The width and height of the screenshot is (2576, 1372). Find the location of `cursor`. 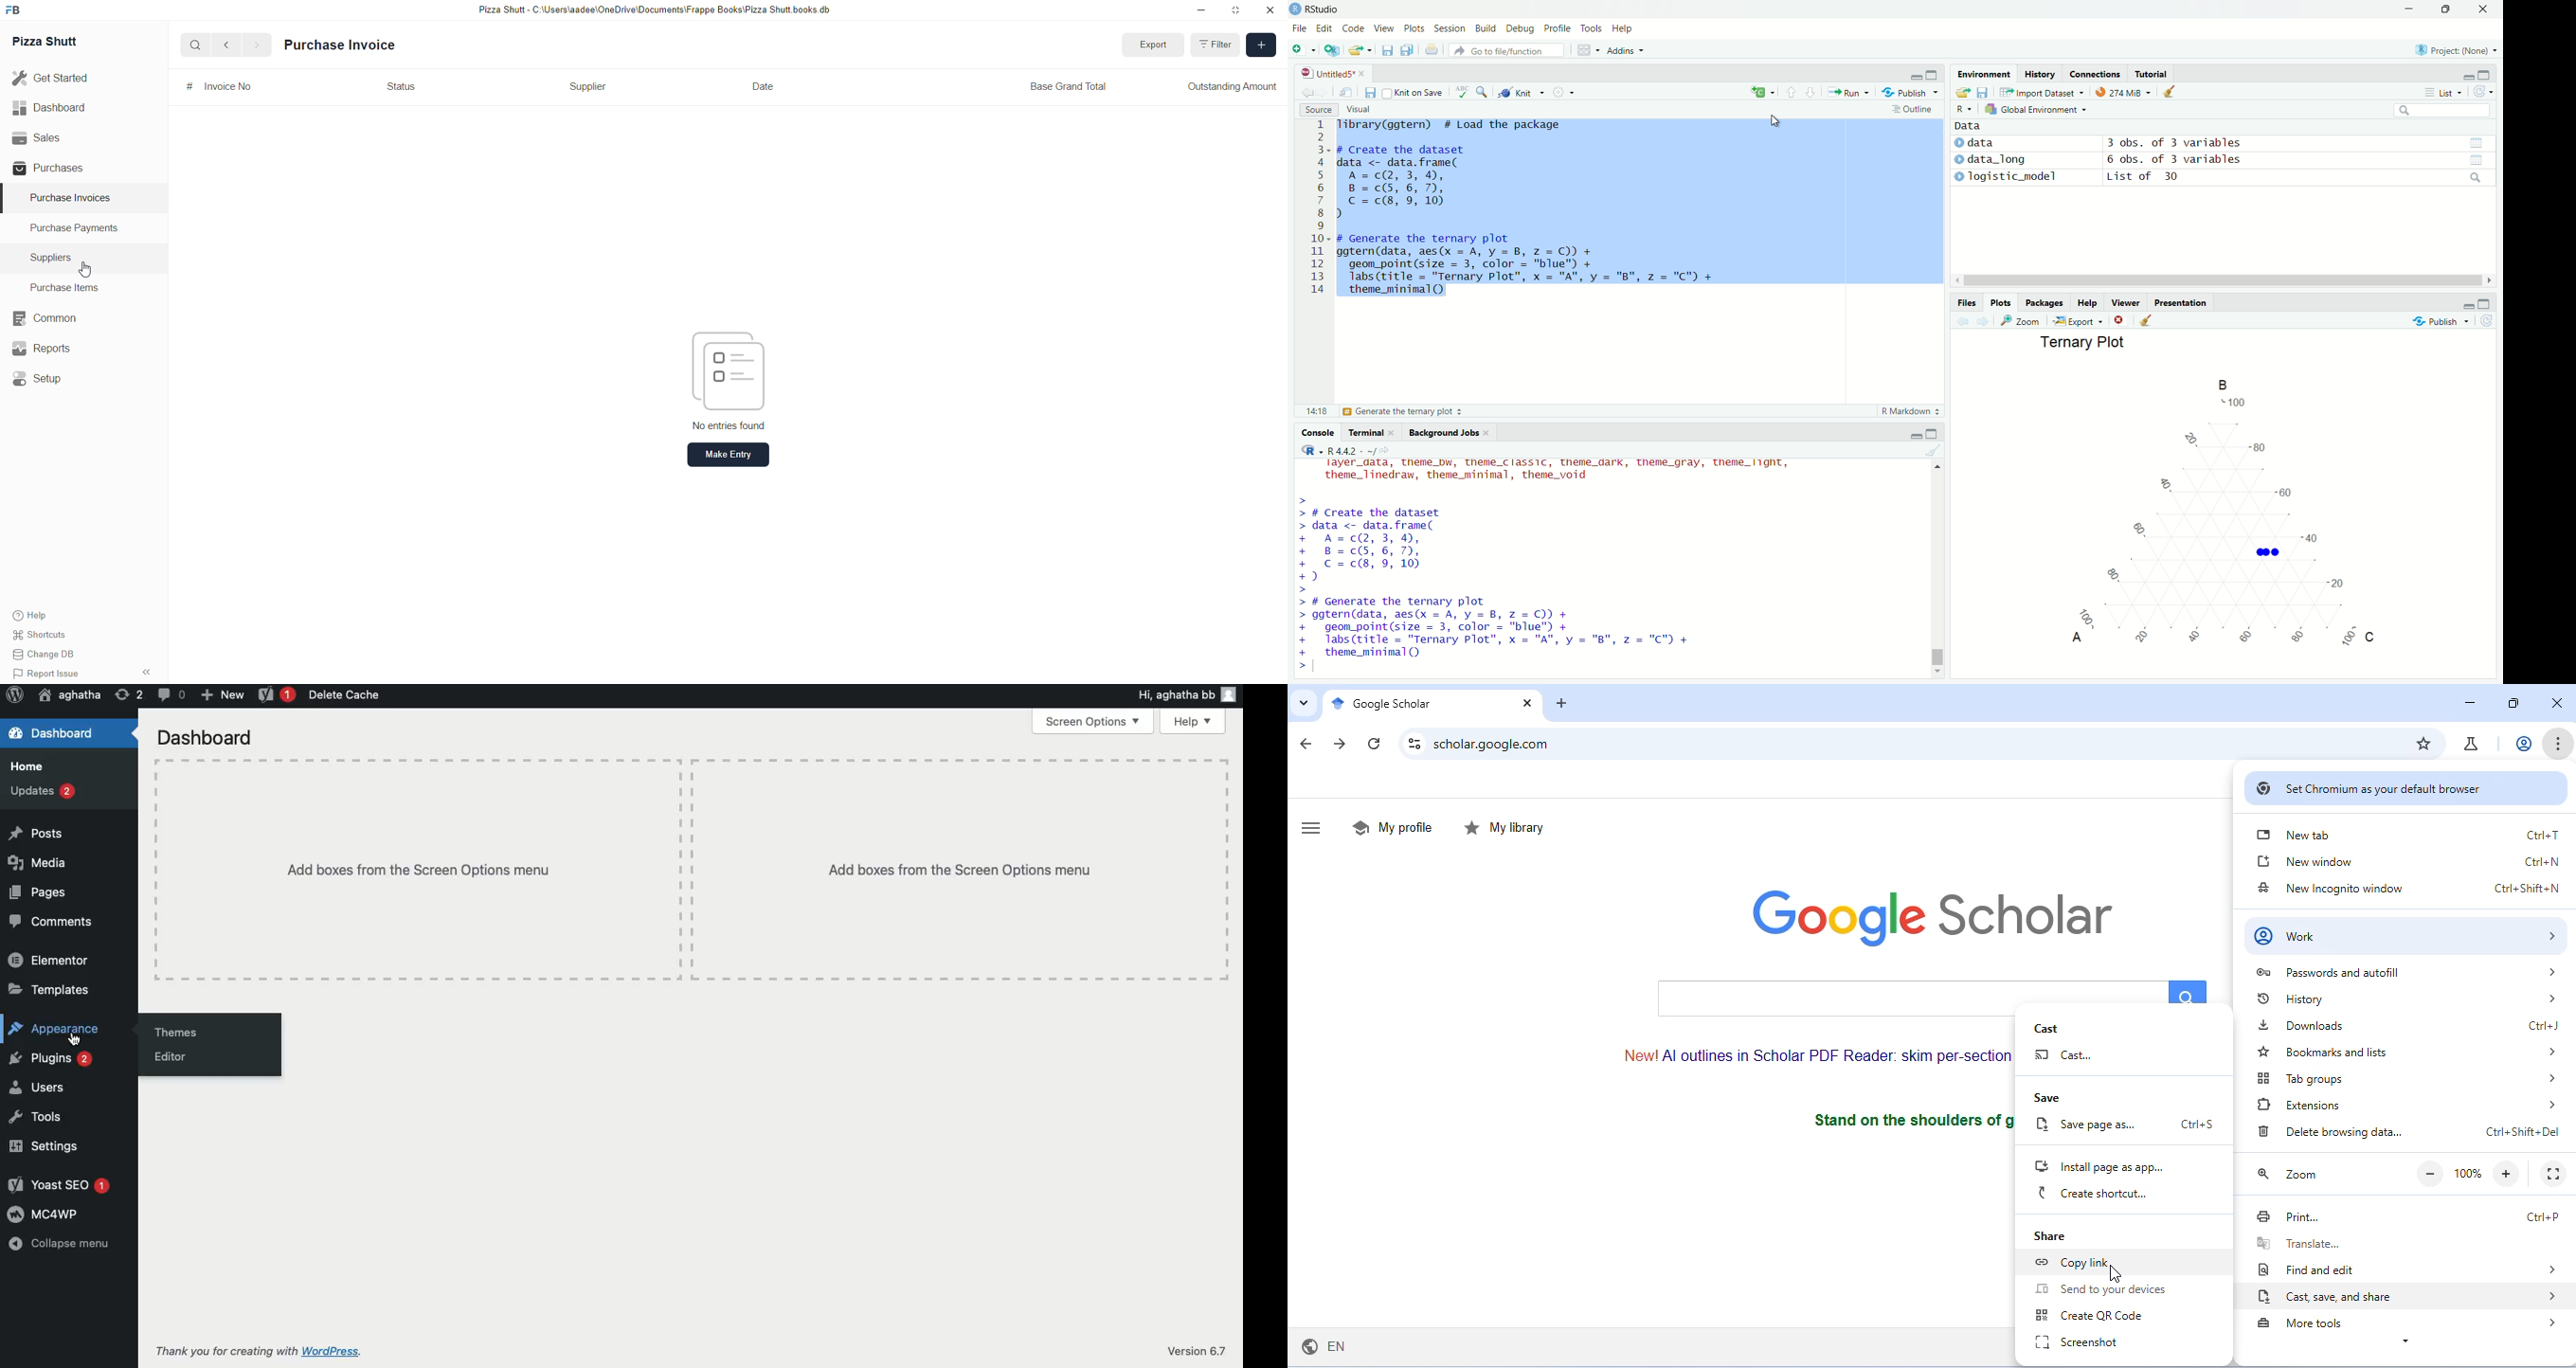

cursor is located at coordinates (75, 1039).